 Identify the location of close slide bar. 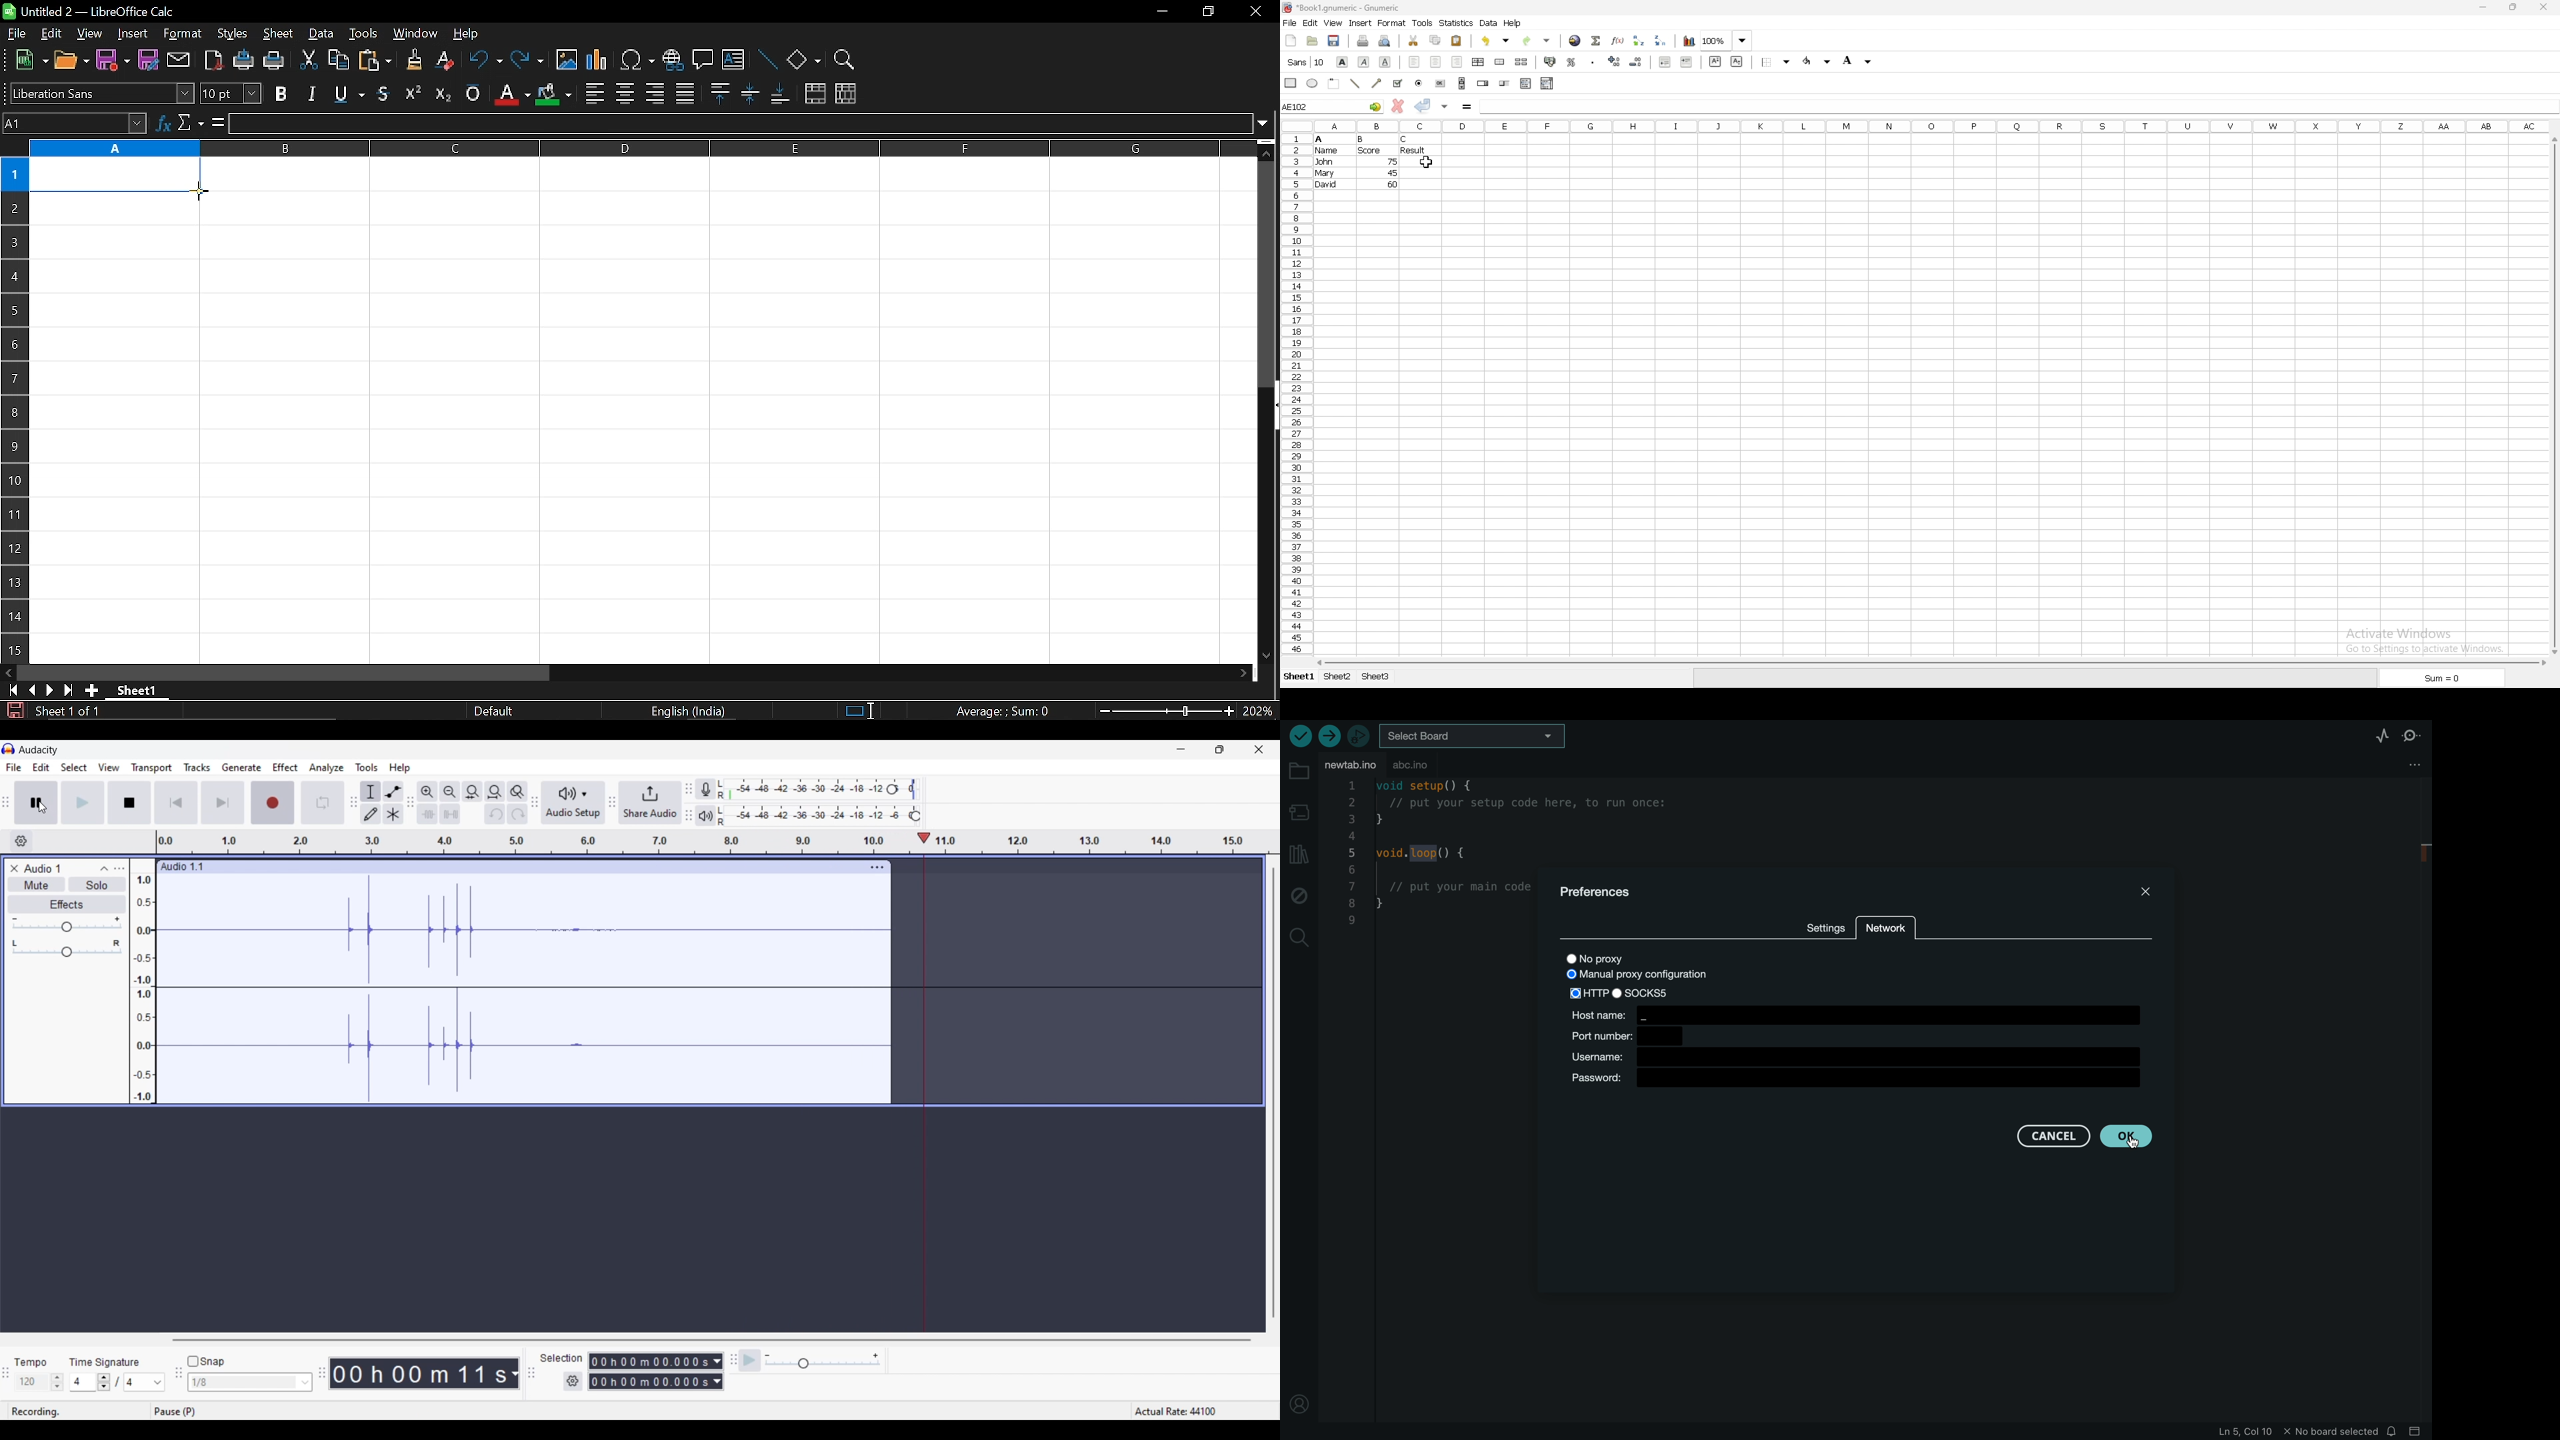
(2416, 1432).